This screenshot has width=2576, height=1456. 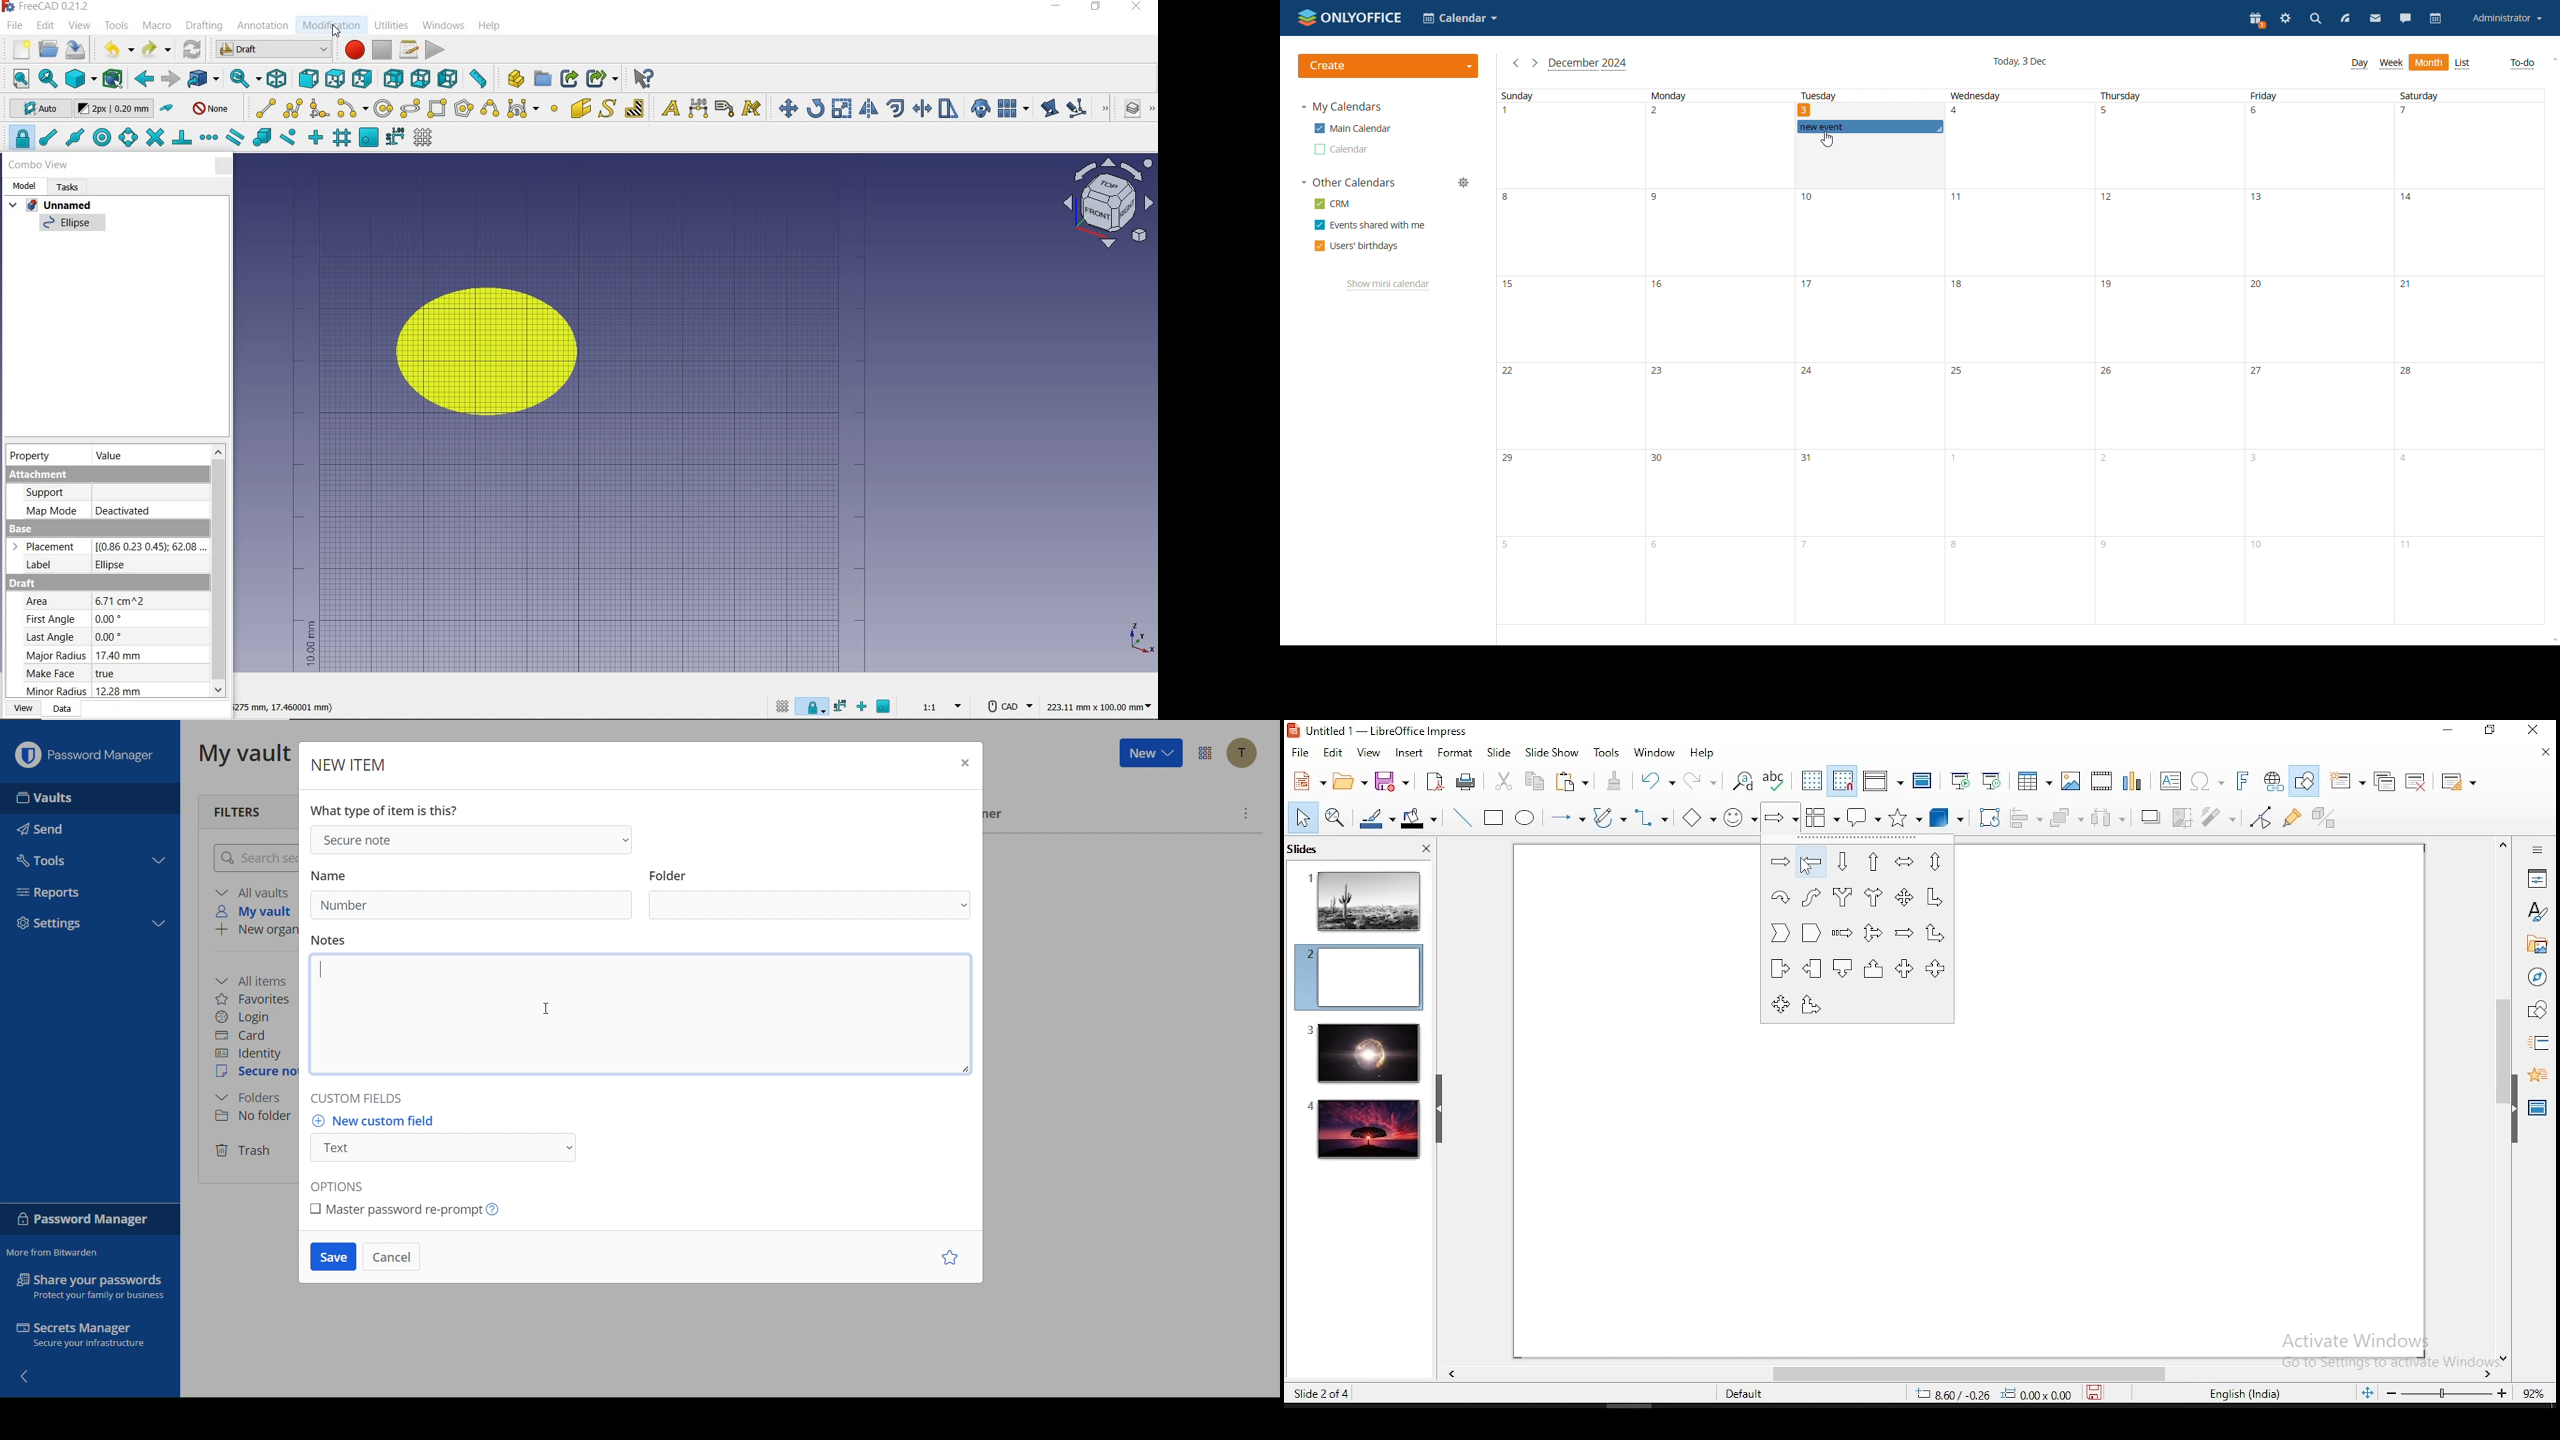 What do you see at coordinates (1864, 818) in the screenshot?
I see `callout shapes` at bounding box center [1864, 818].